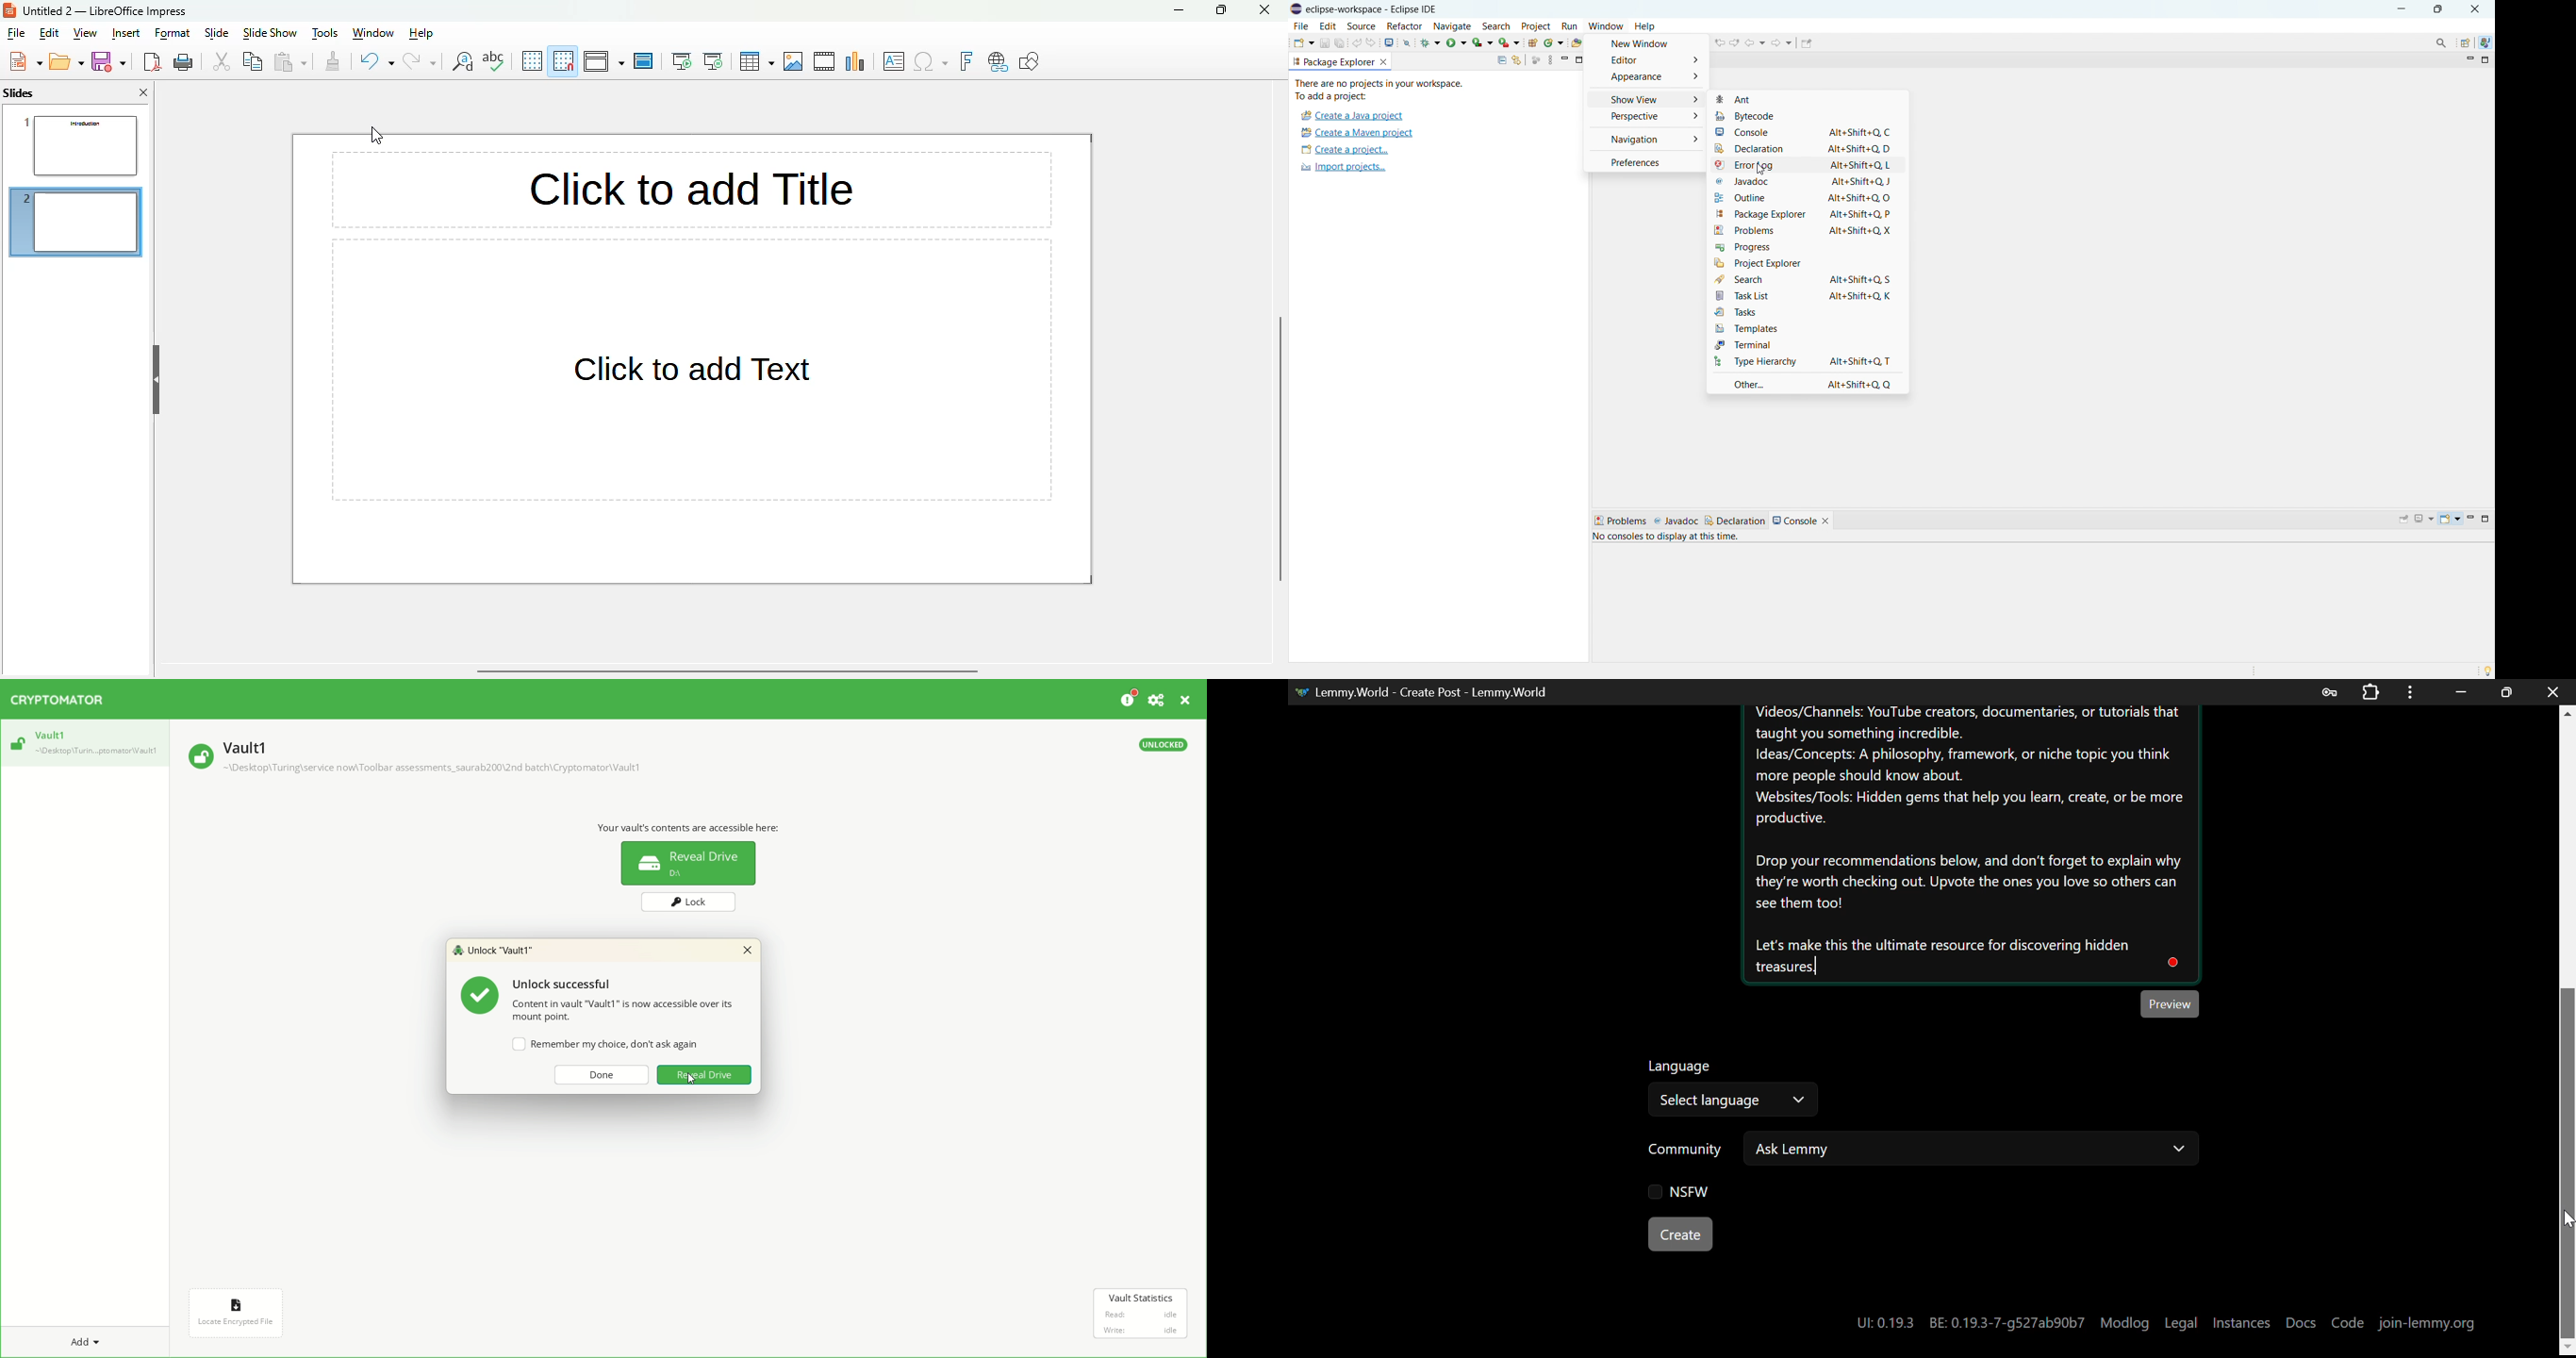 This screenshot has height=1372, width=2576. Describe the element at coordinates (75, 142) in the screenshot. I see `slide 1 selected` at that location.